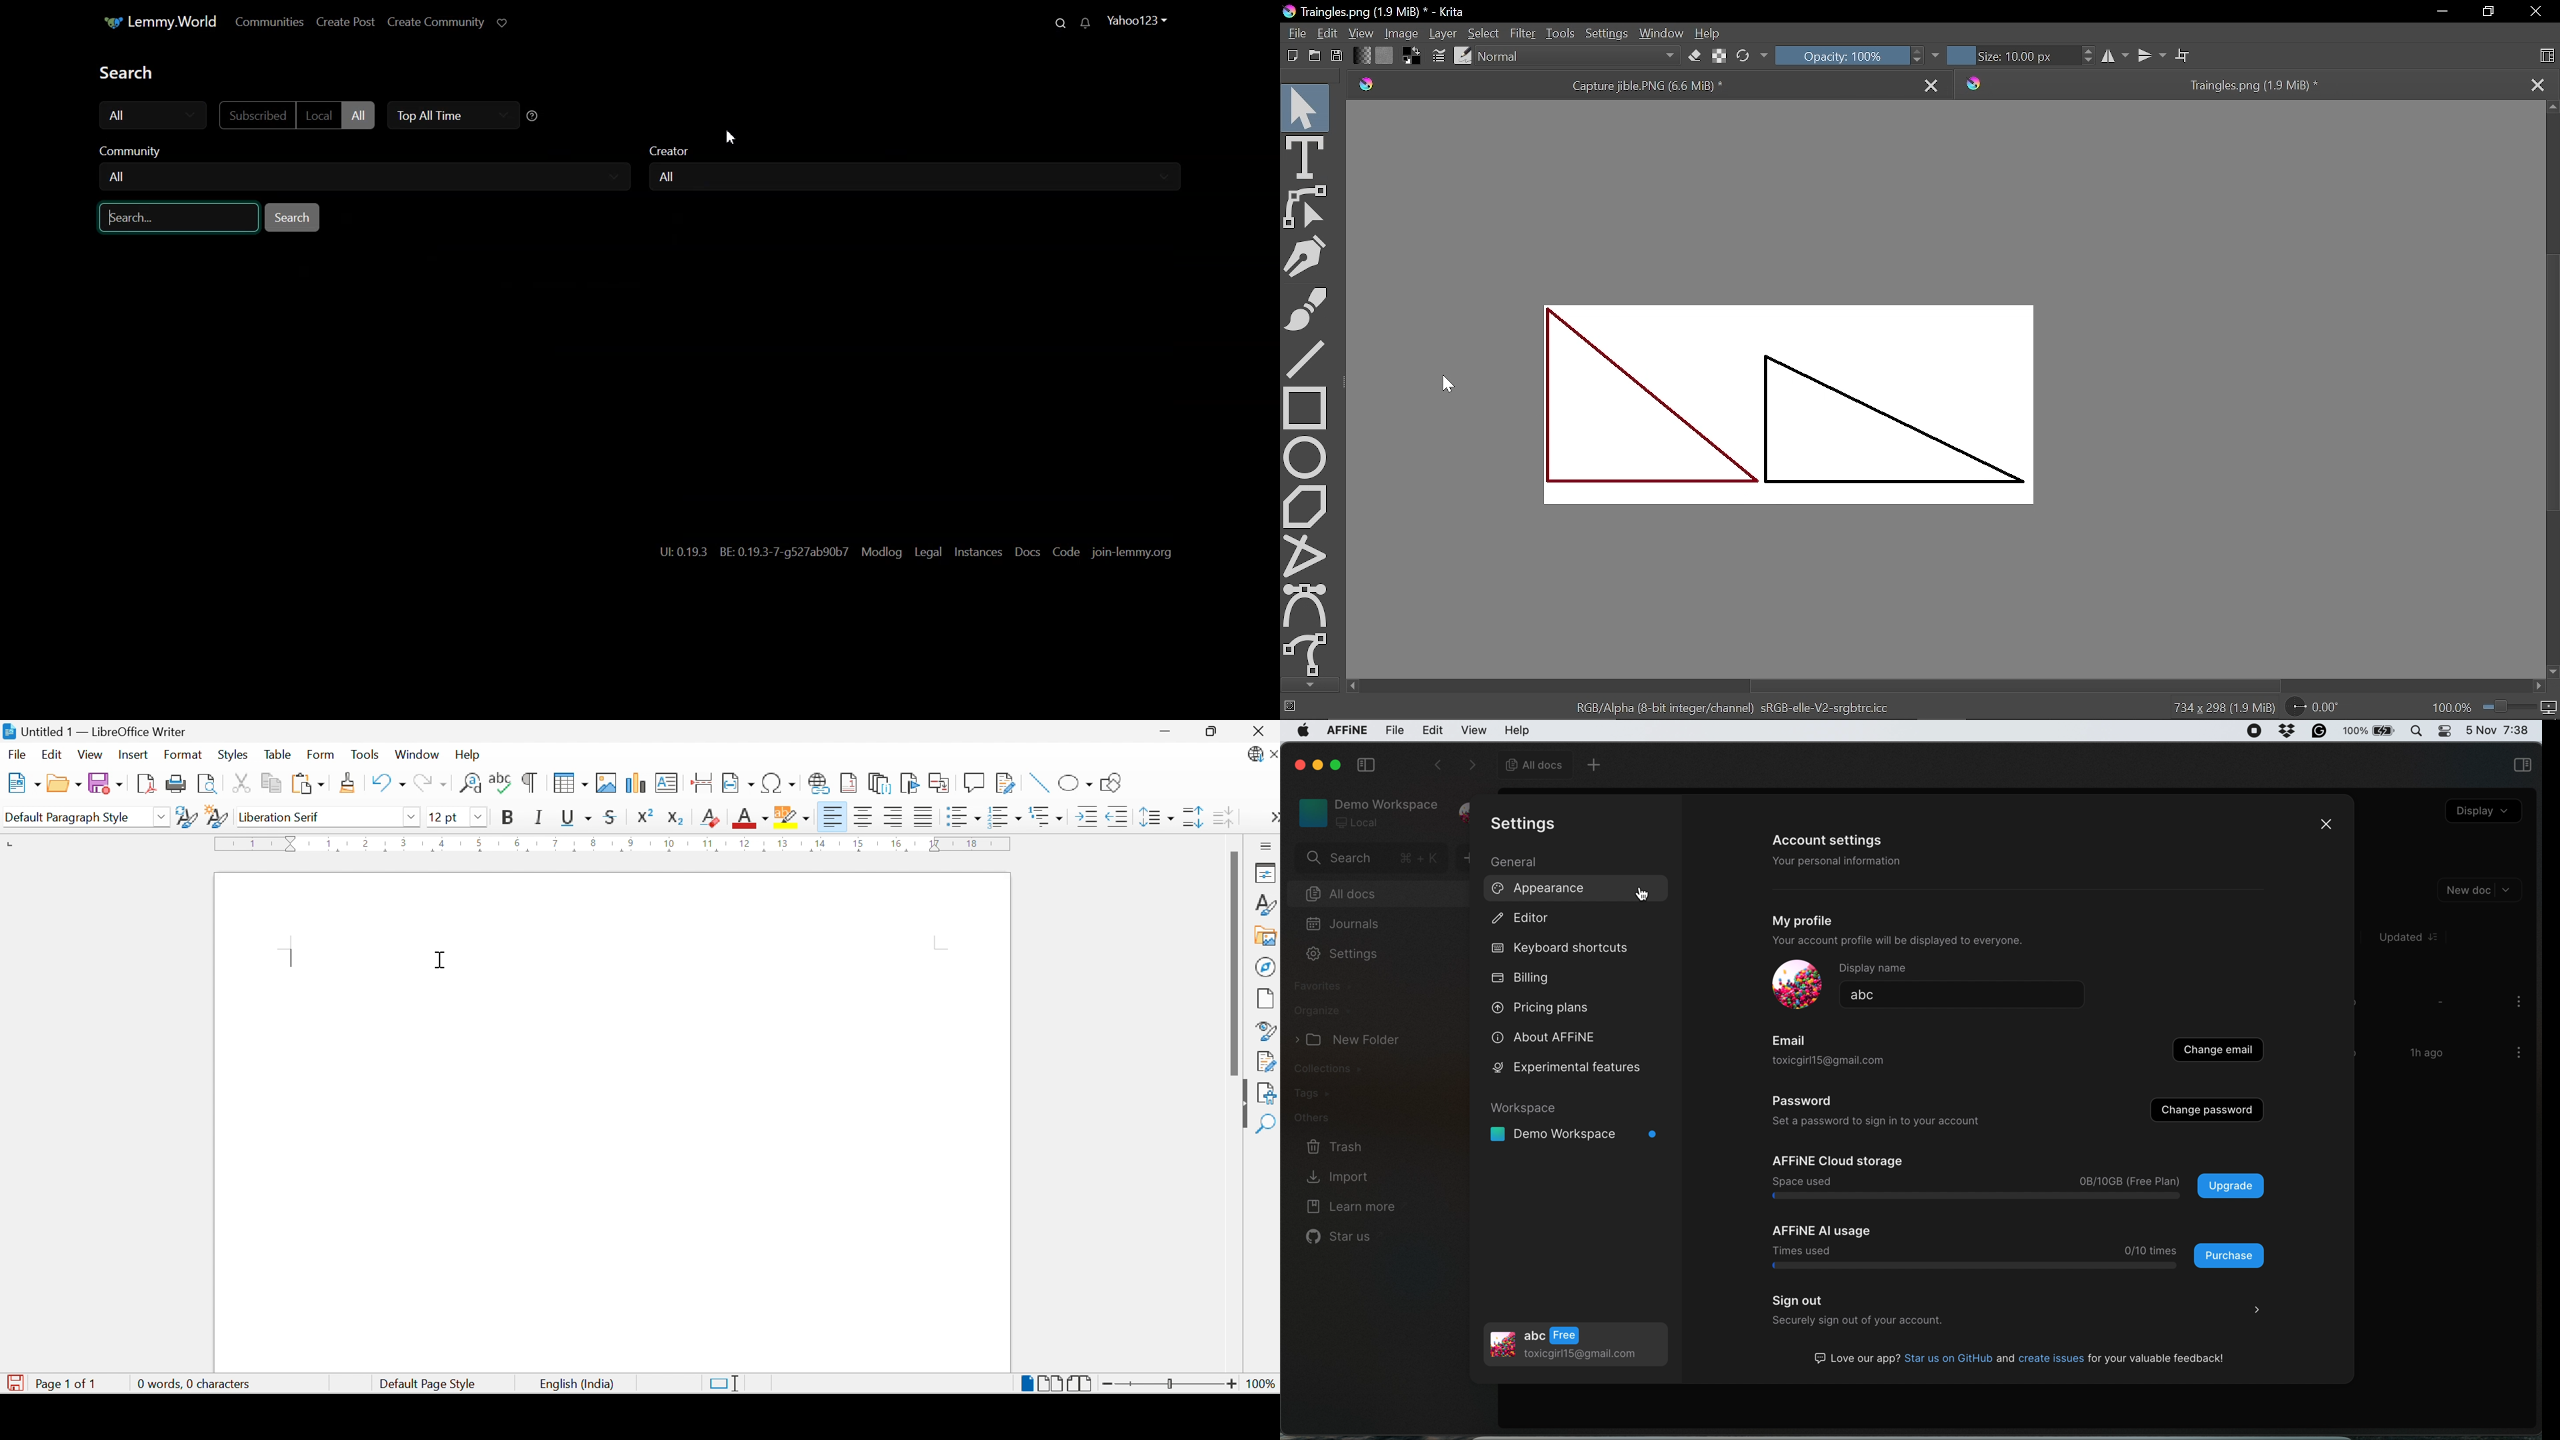 The image size is (2576, 1456). I want to click on Foreground color, so click(1412, 56).